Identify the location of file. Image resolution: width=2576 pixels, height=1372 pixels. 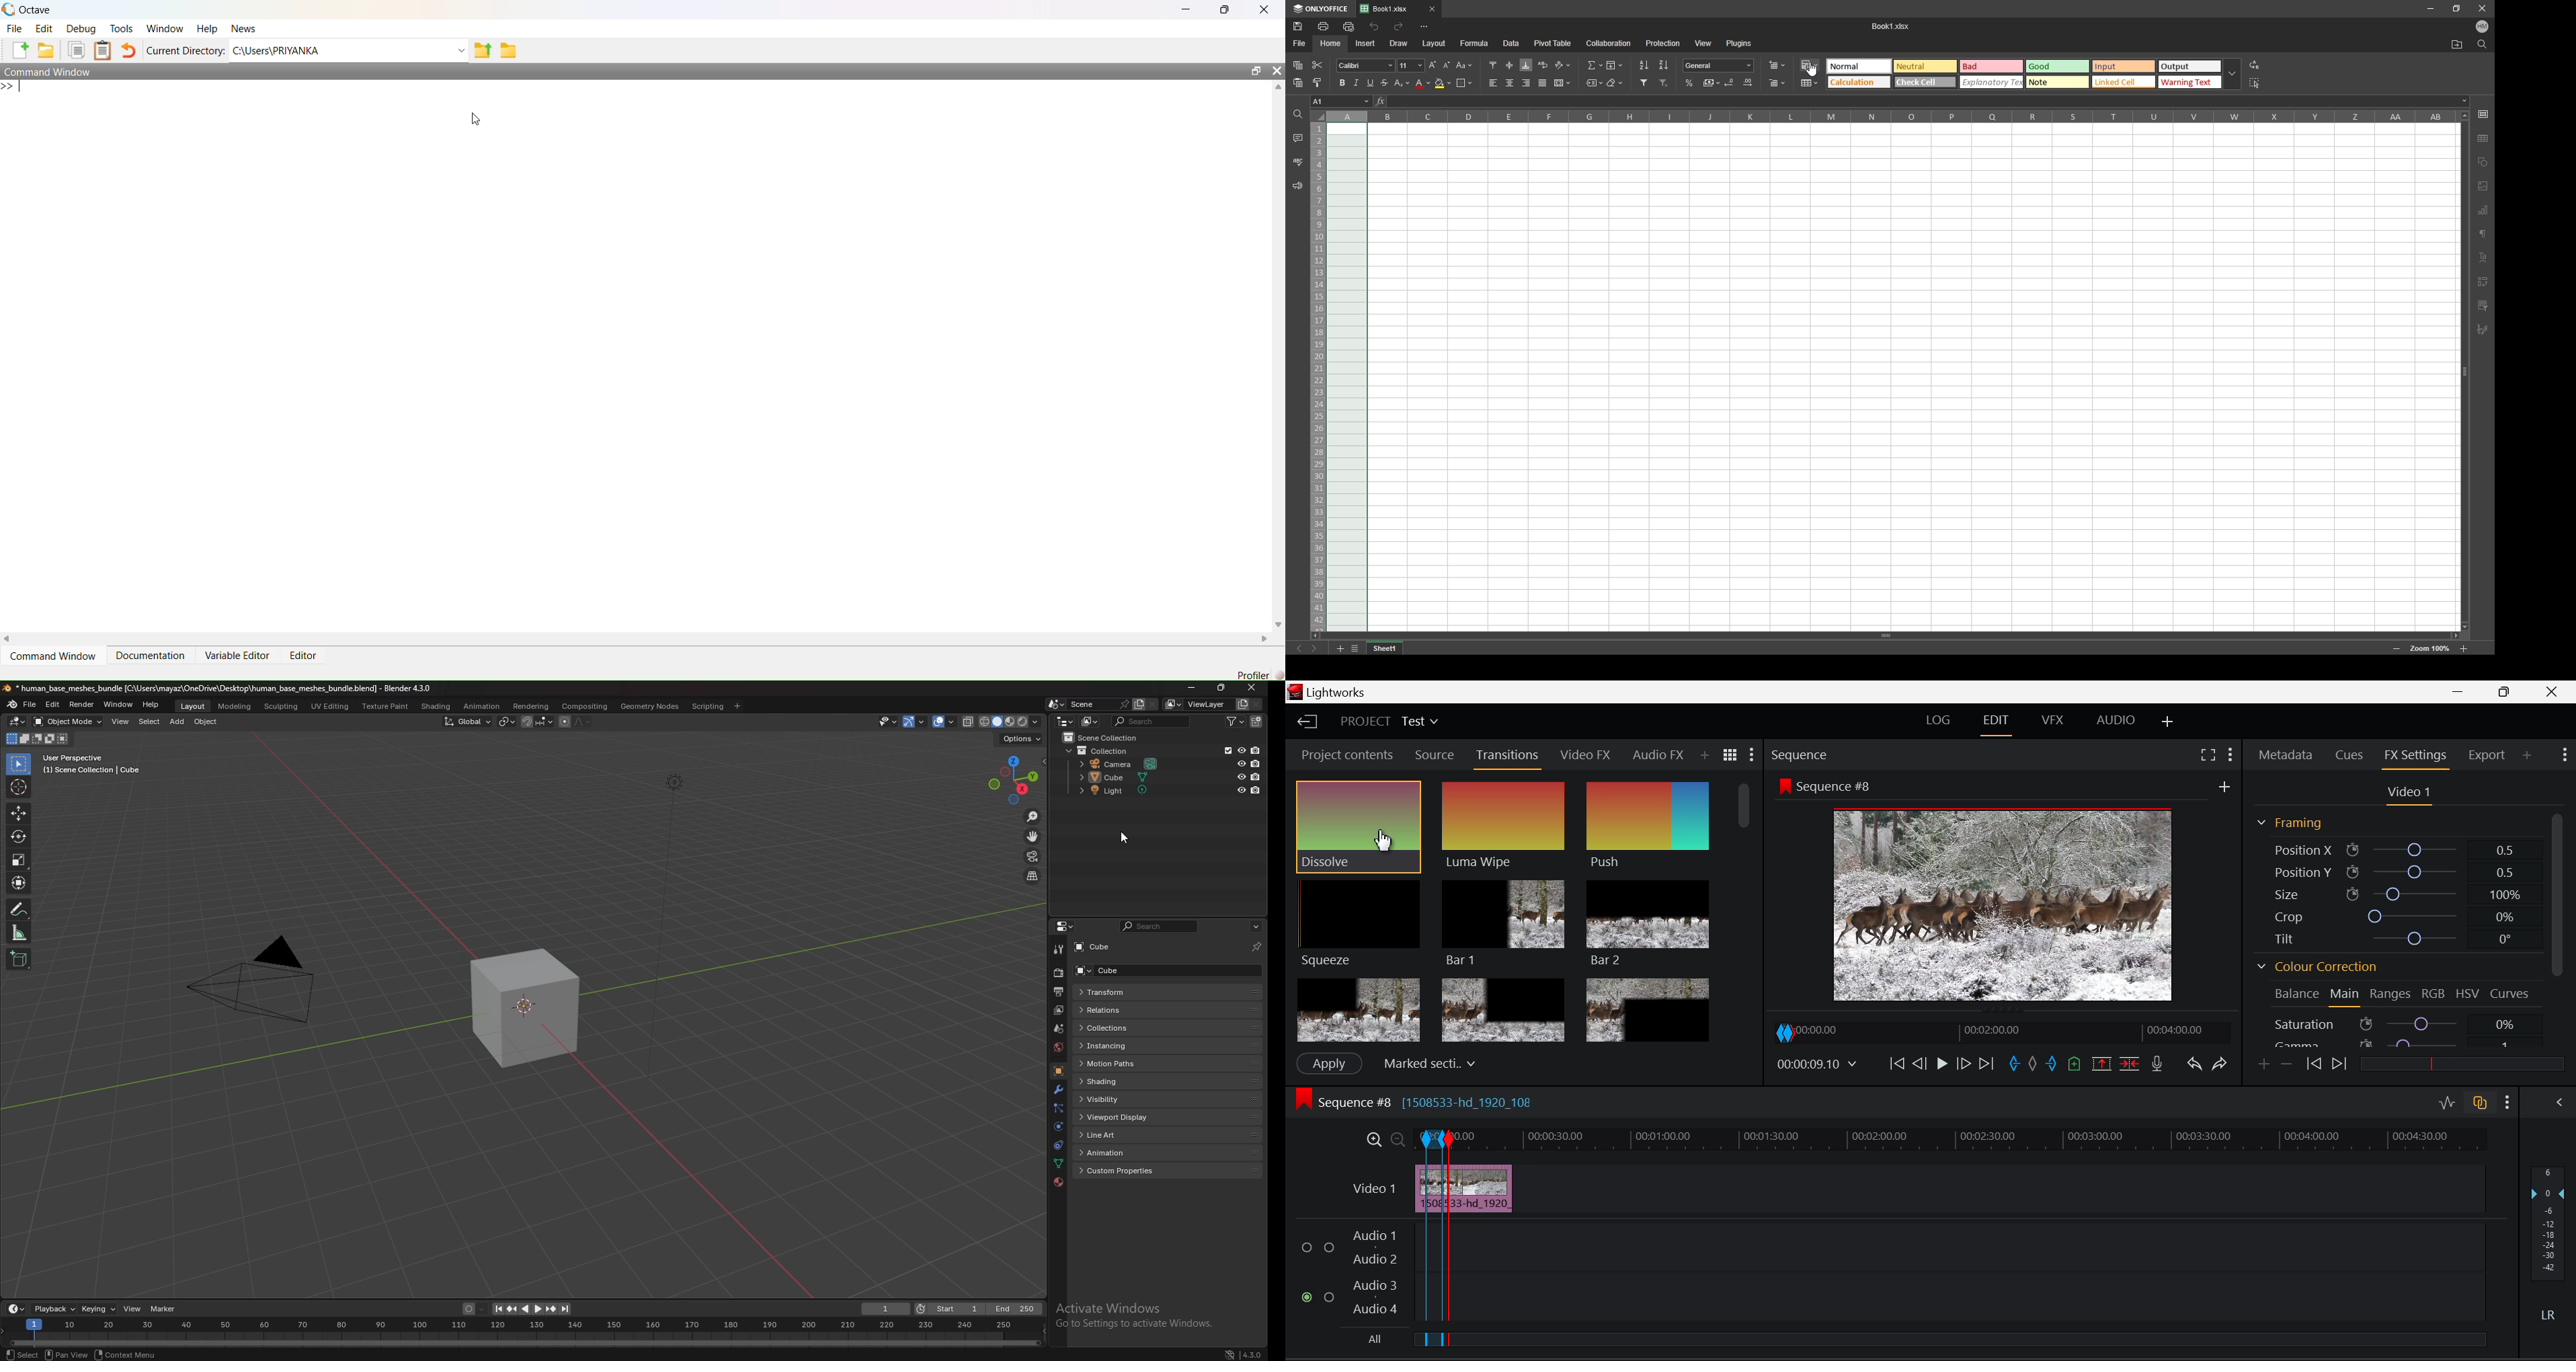
(30, 705).